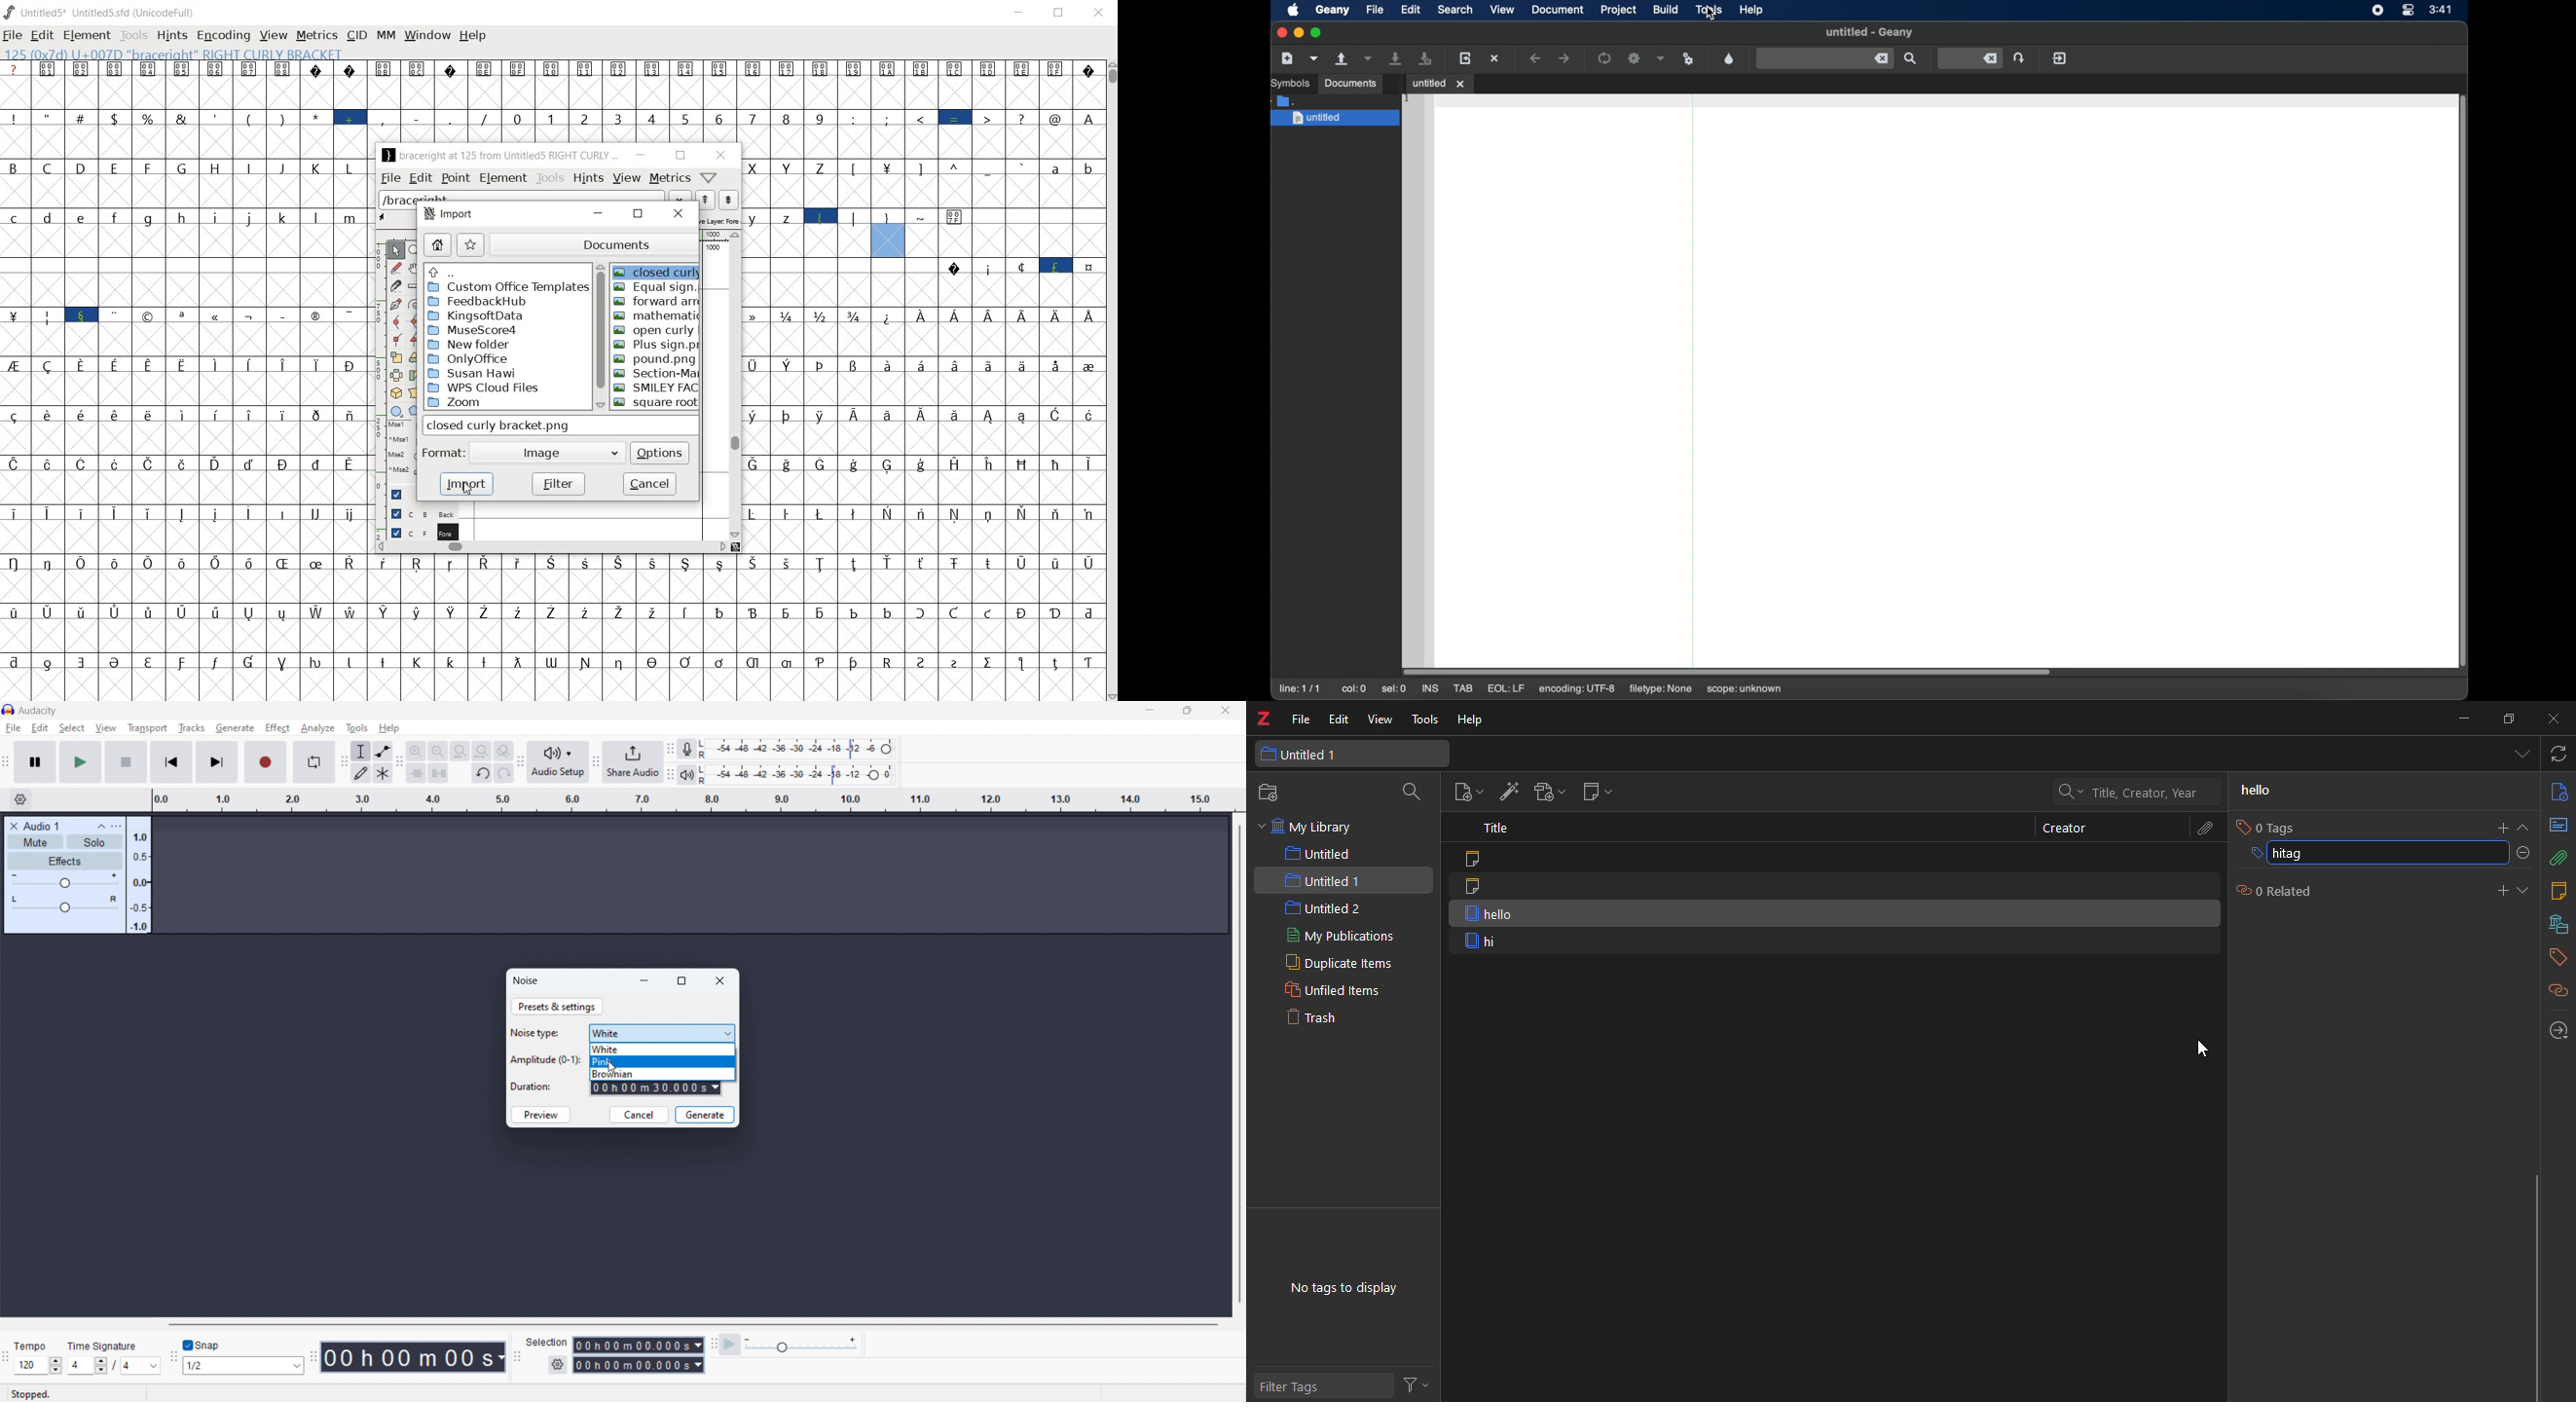  What do you see at coordinates (1349, 1280) in the screenshot?
I see `no tags to display` at bounding box center [1349, 1280].